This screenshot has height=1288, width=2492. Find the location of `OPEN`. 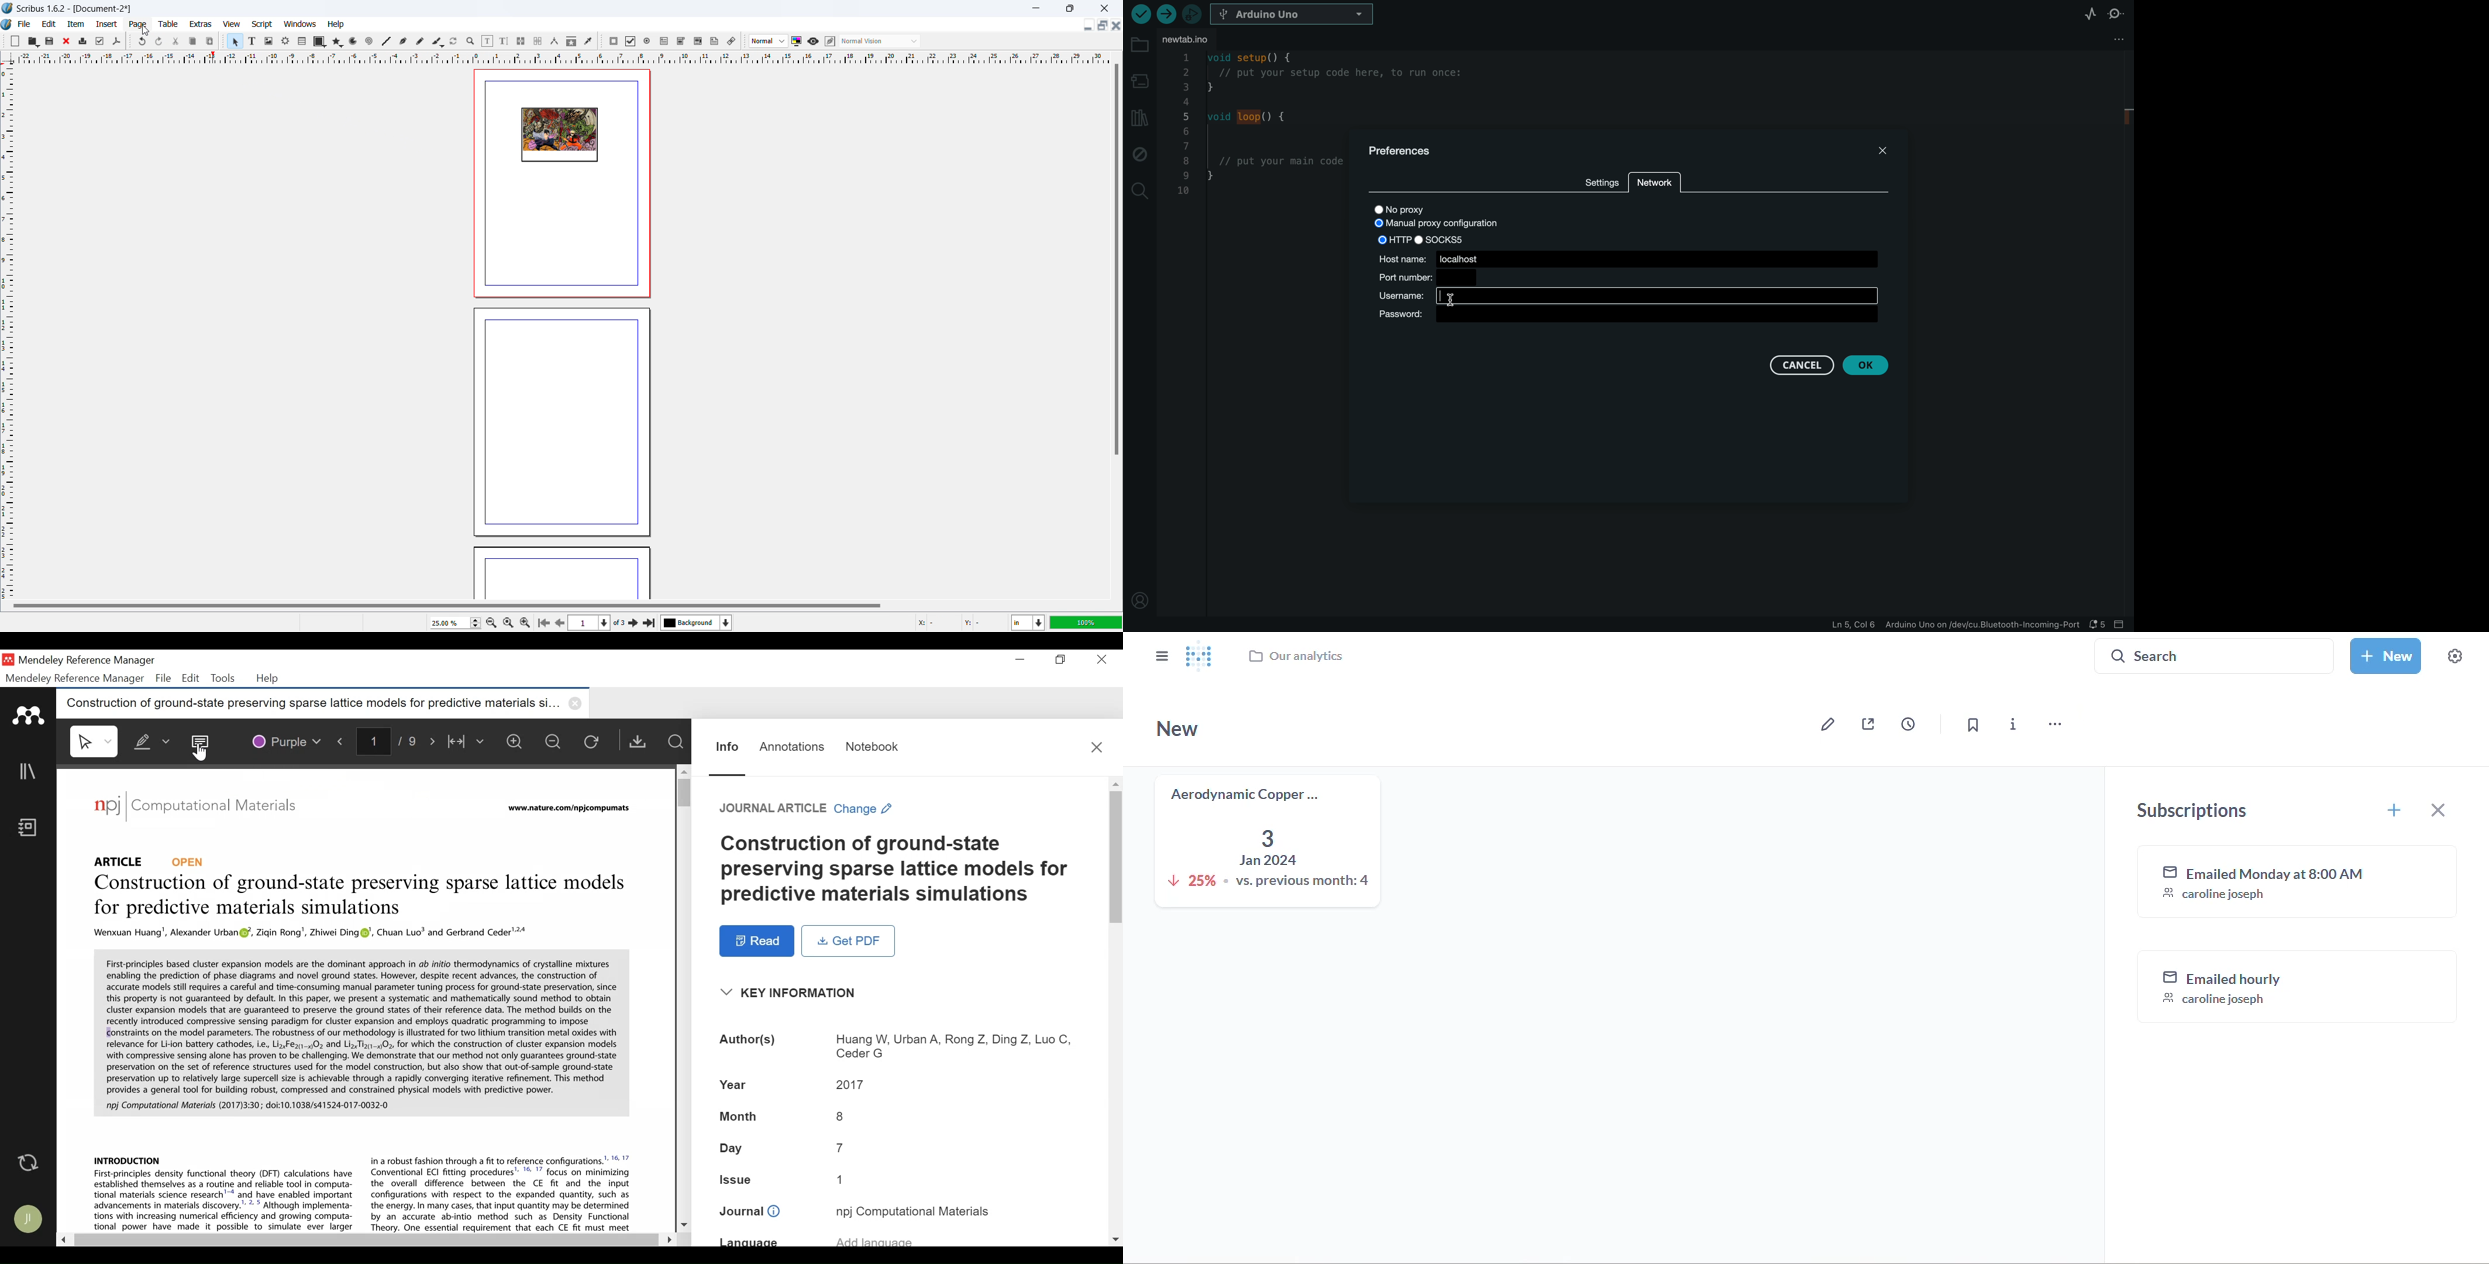

OPEN is located at coordinates (191, 861).